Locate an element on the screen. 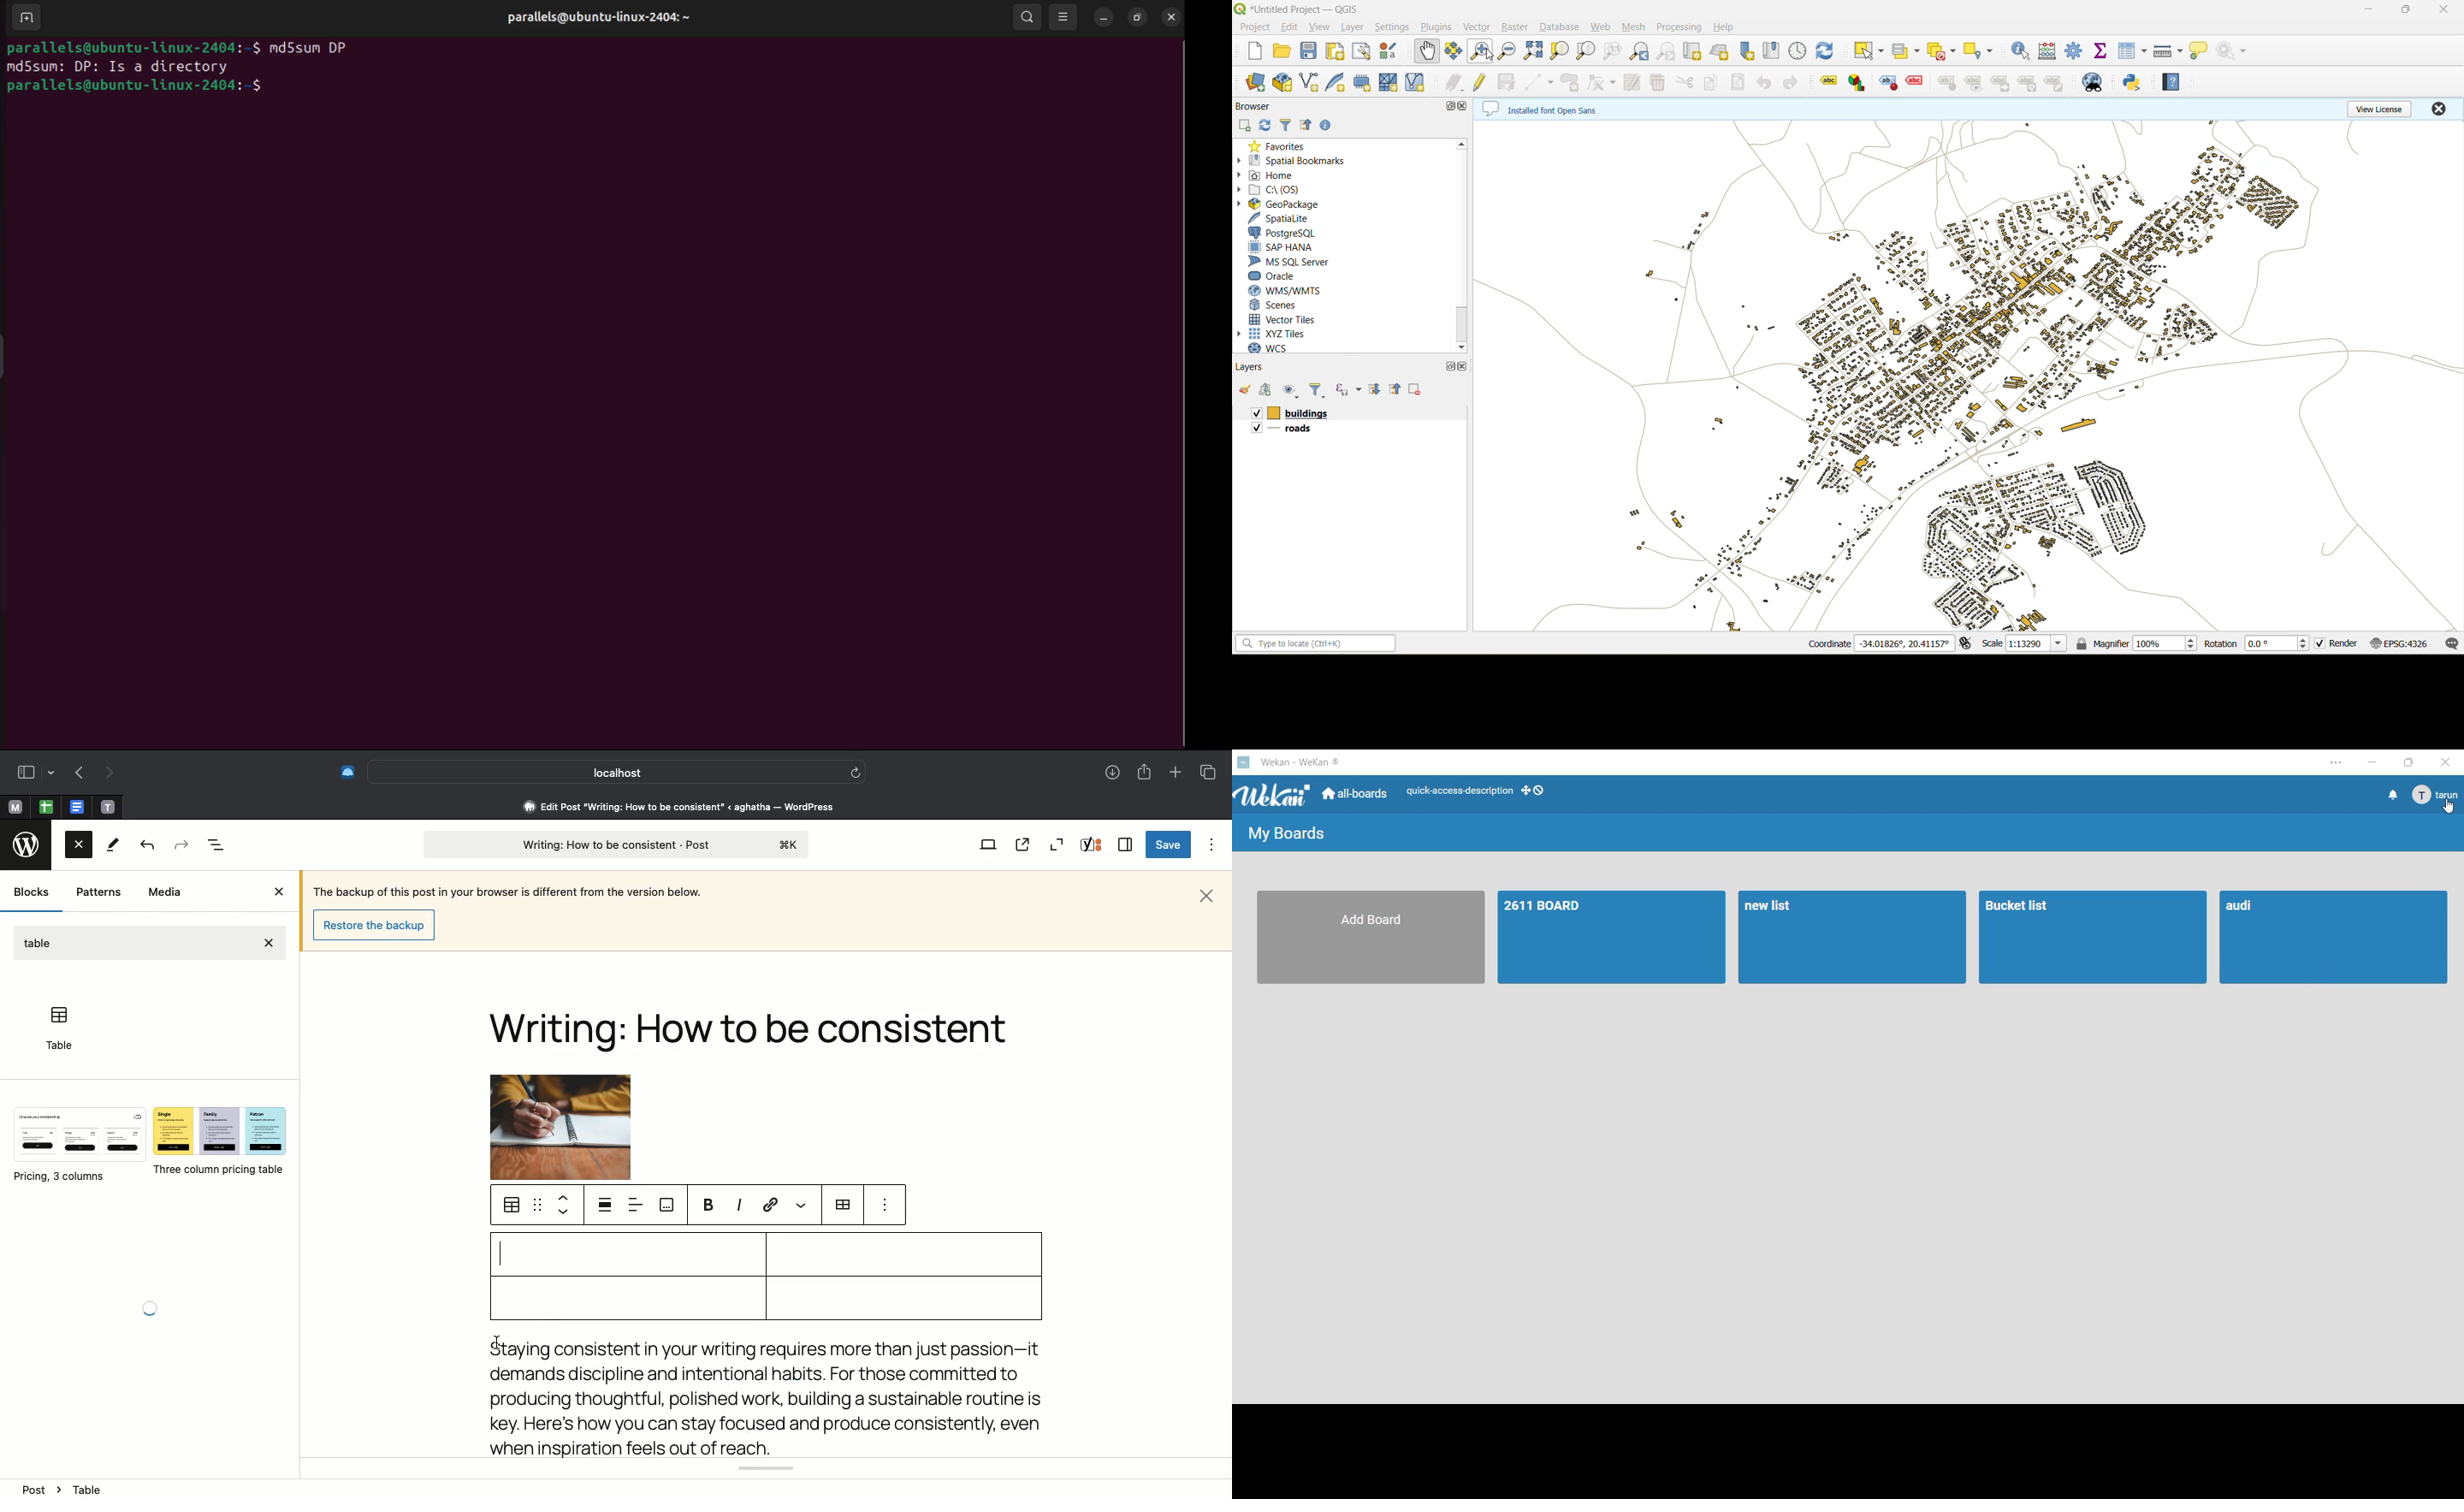  post is located at coordinates (617, 844).